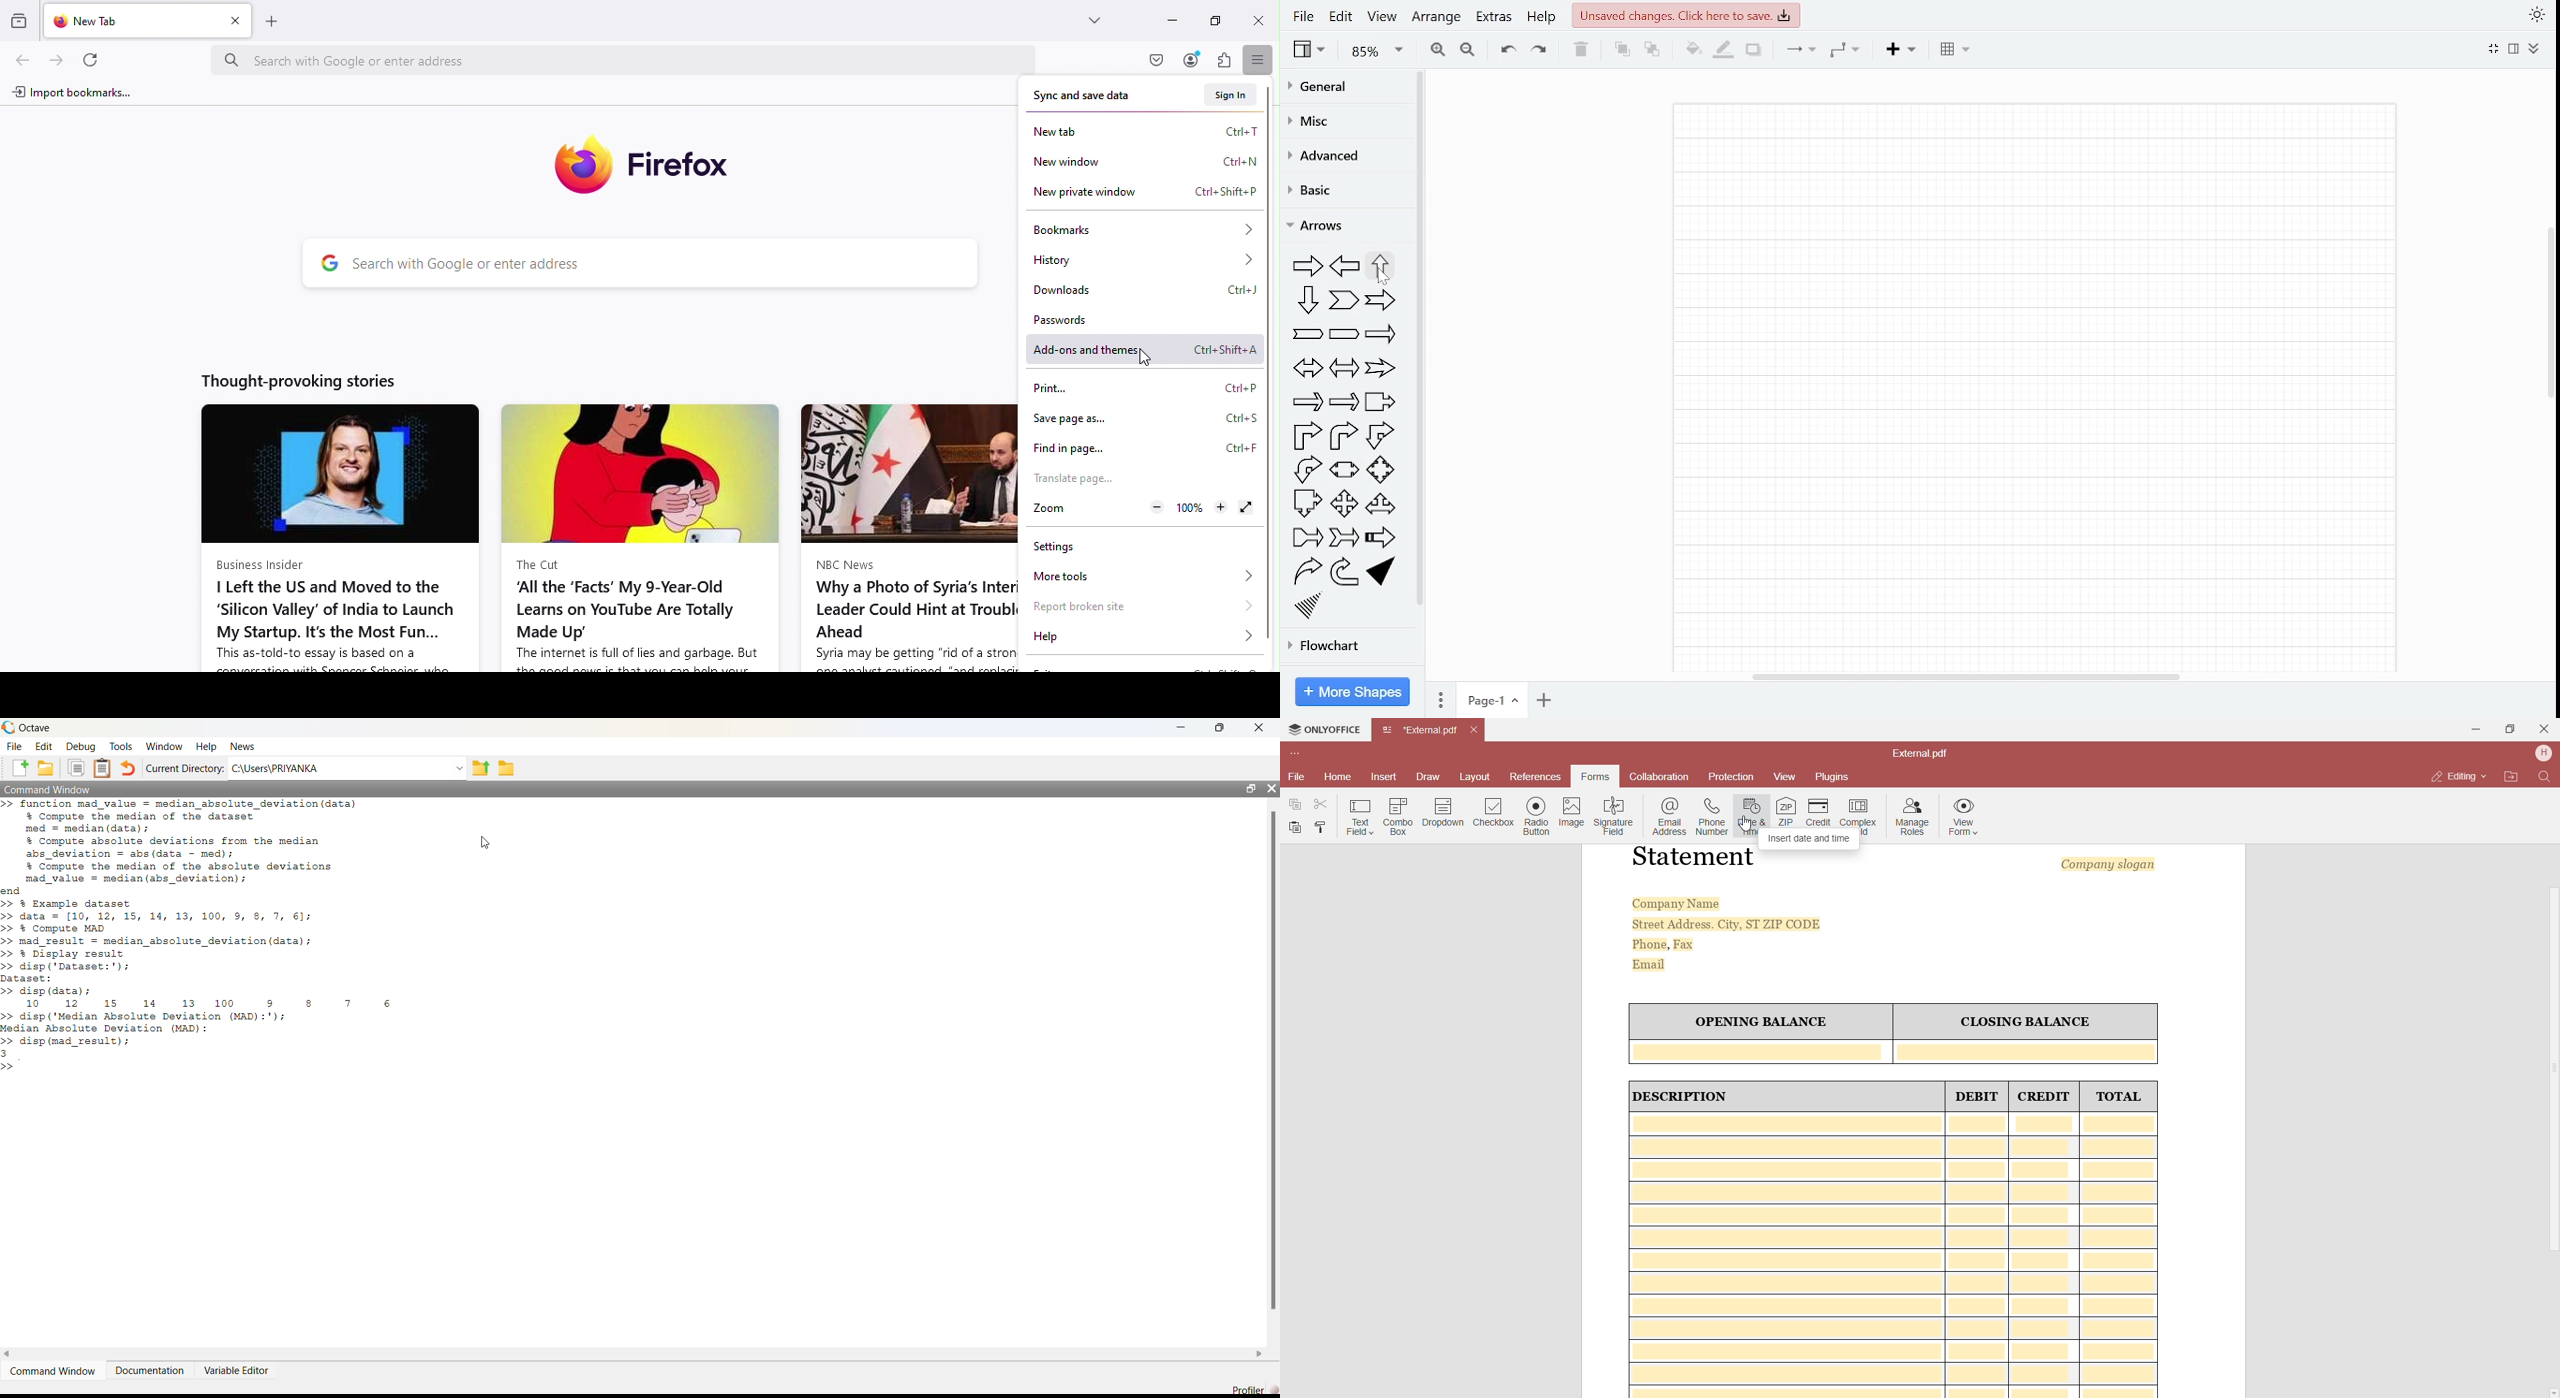  What do you see at coordinates (1968, 677) in the screenshot?
I see `Horizontal scrollbar` at bounding box center [1968, 677].